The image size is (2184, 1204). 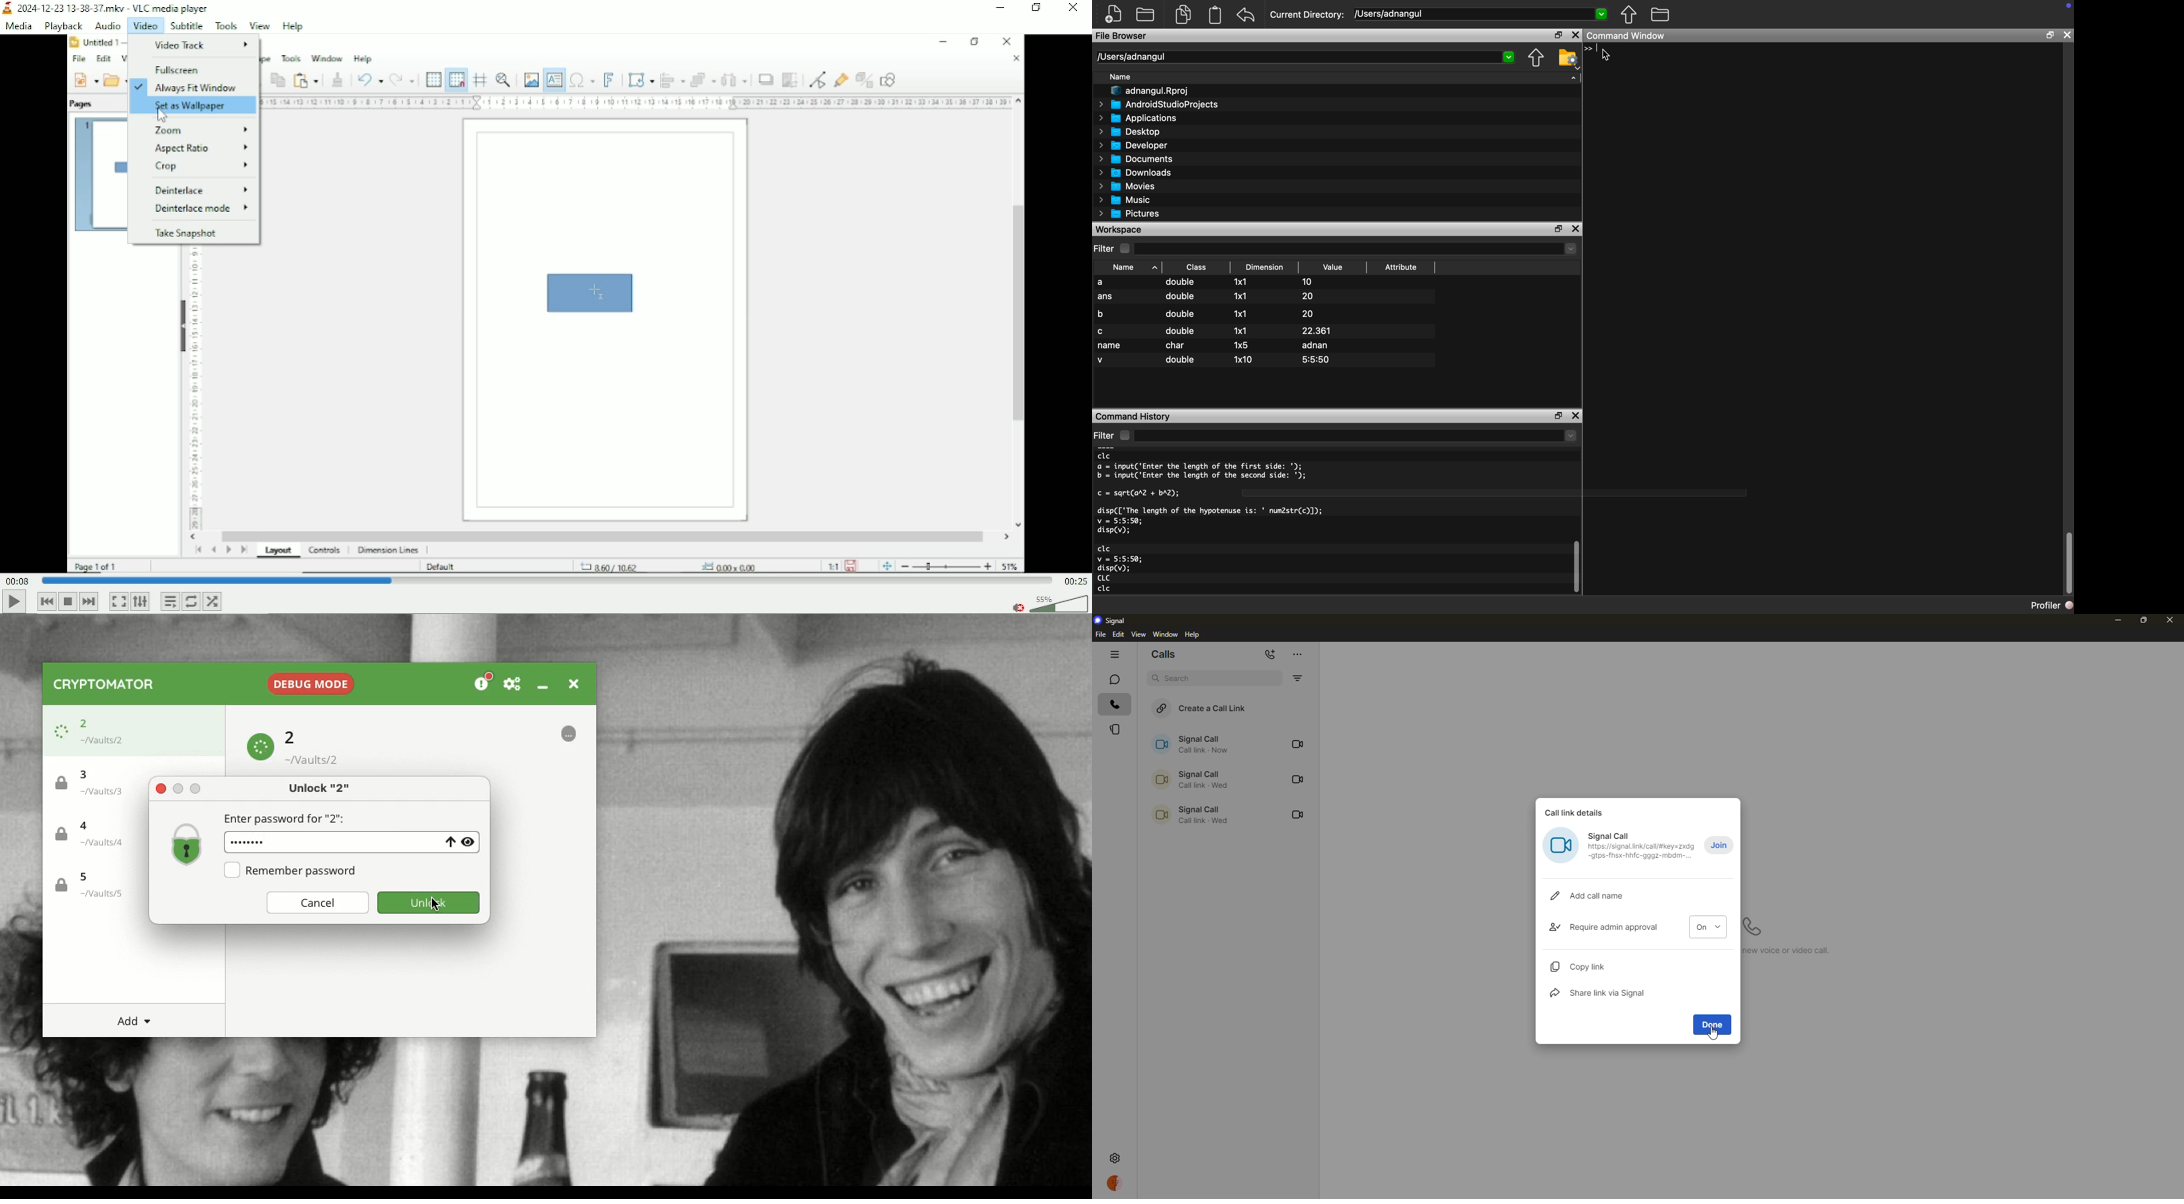 What do you see at coordinates (2069, 35) in the screenshot?
I see `Close` at bounding box center [2069, 35].